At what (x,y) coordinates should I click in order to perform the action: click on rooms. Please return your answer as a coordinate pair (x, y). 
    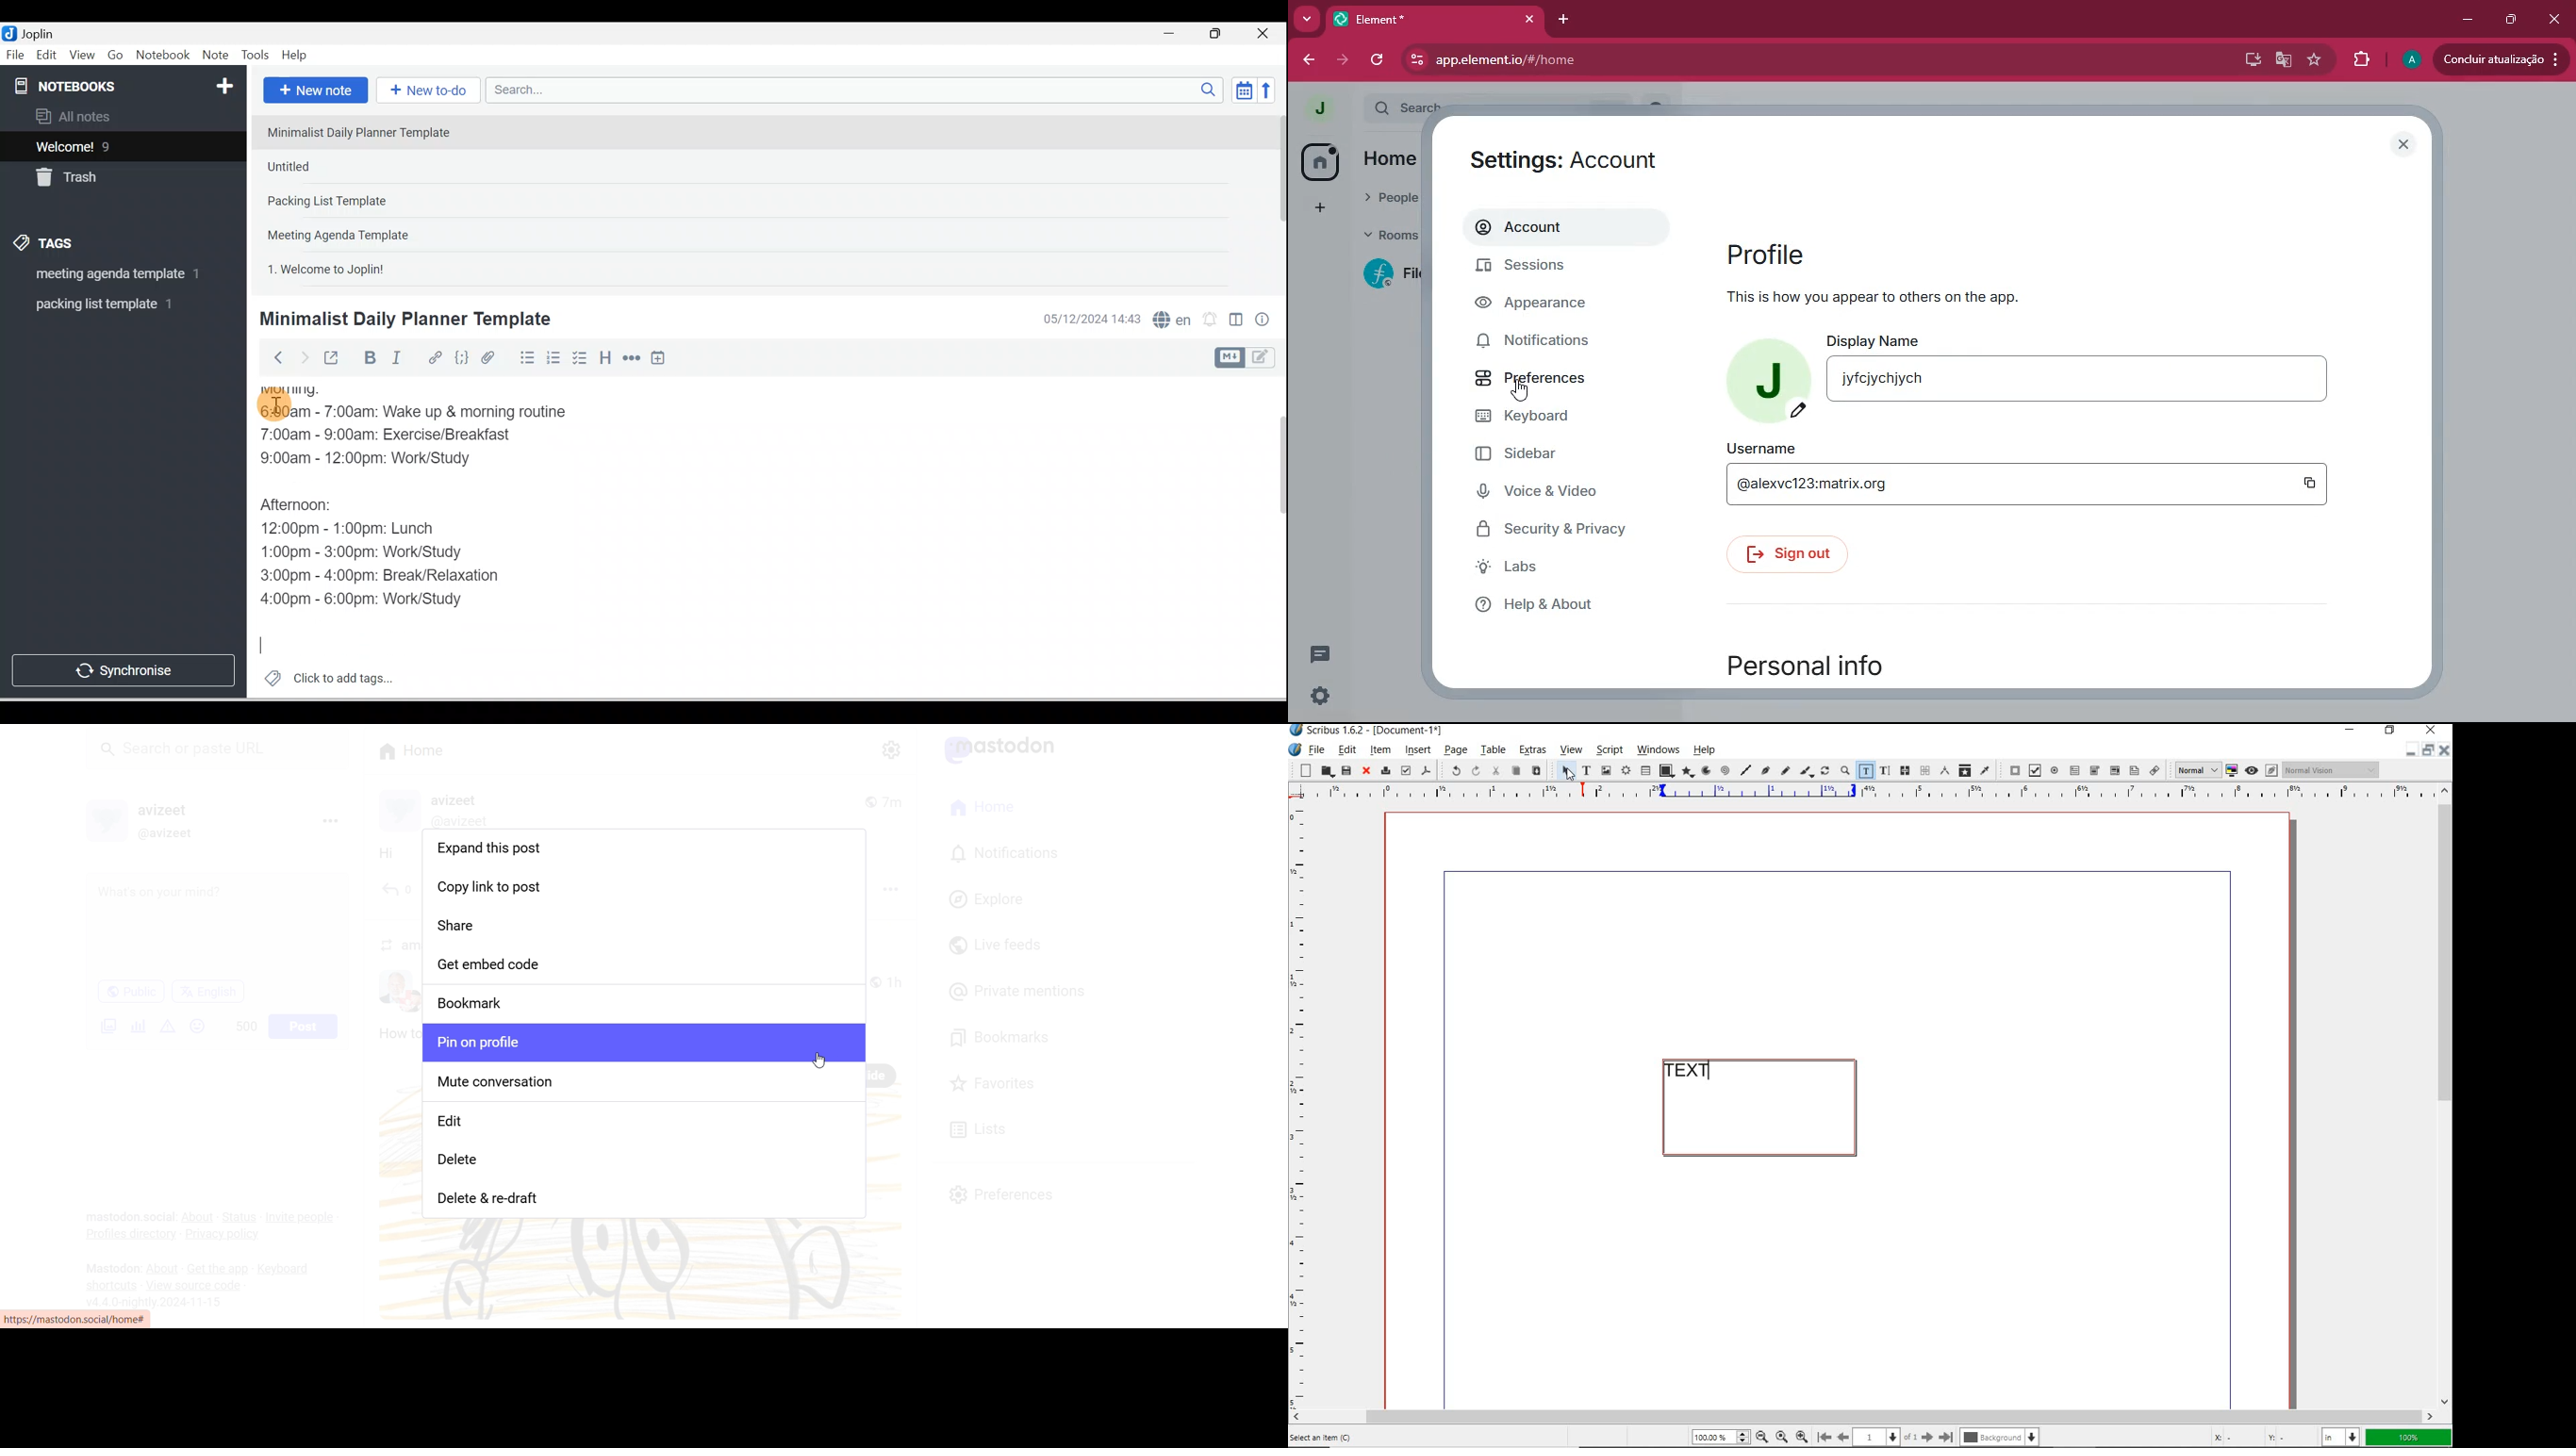
    Looking at the image, I should click on (1388, 237).